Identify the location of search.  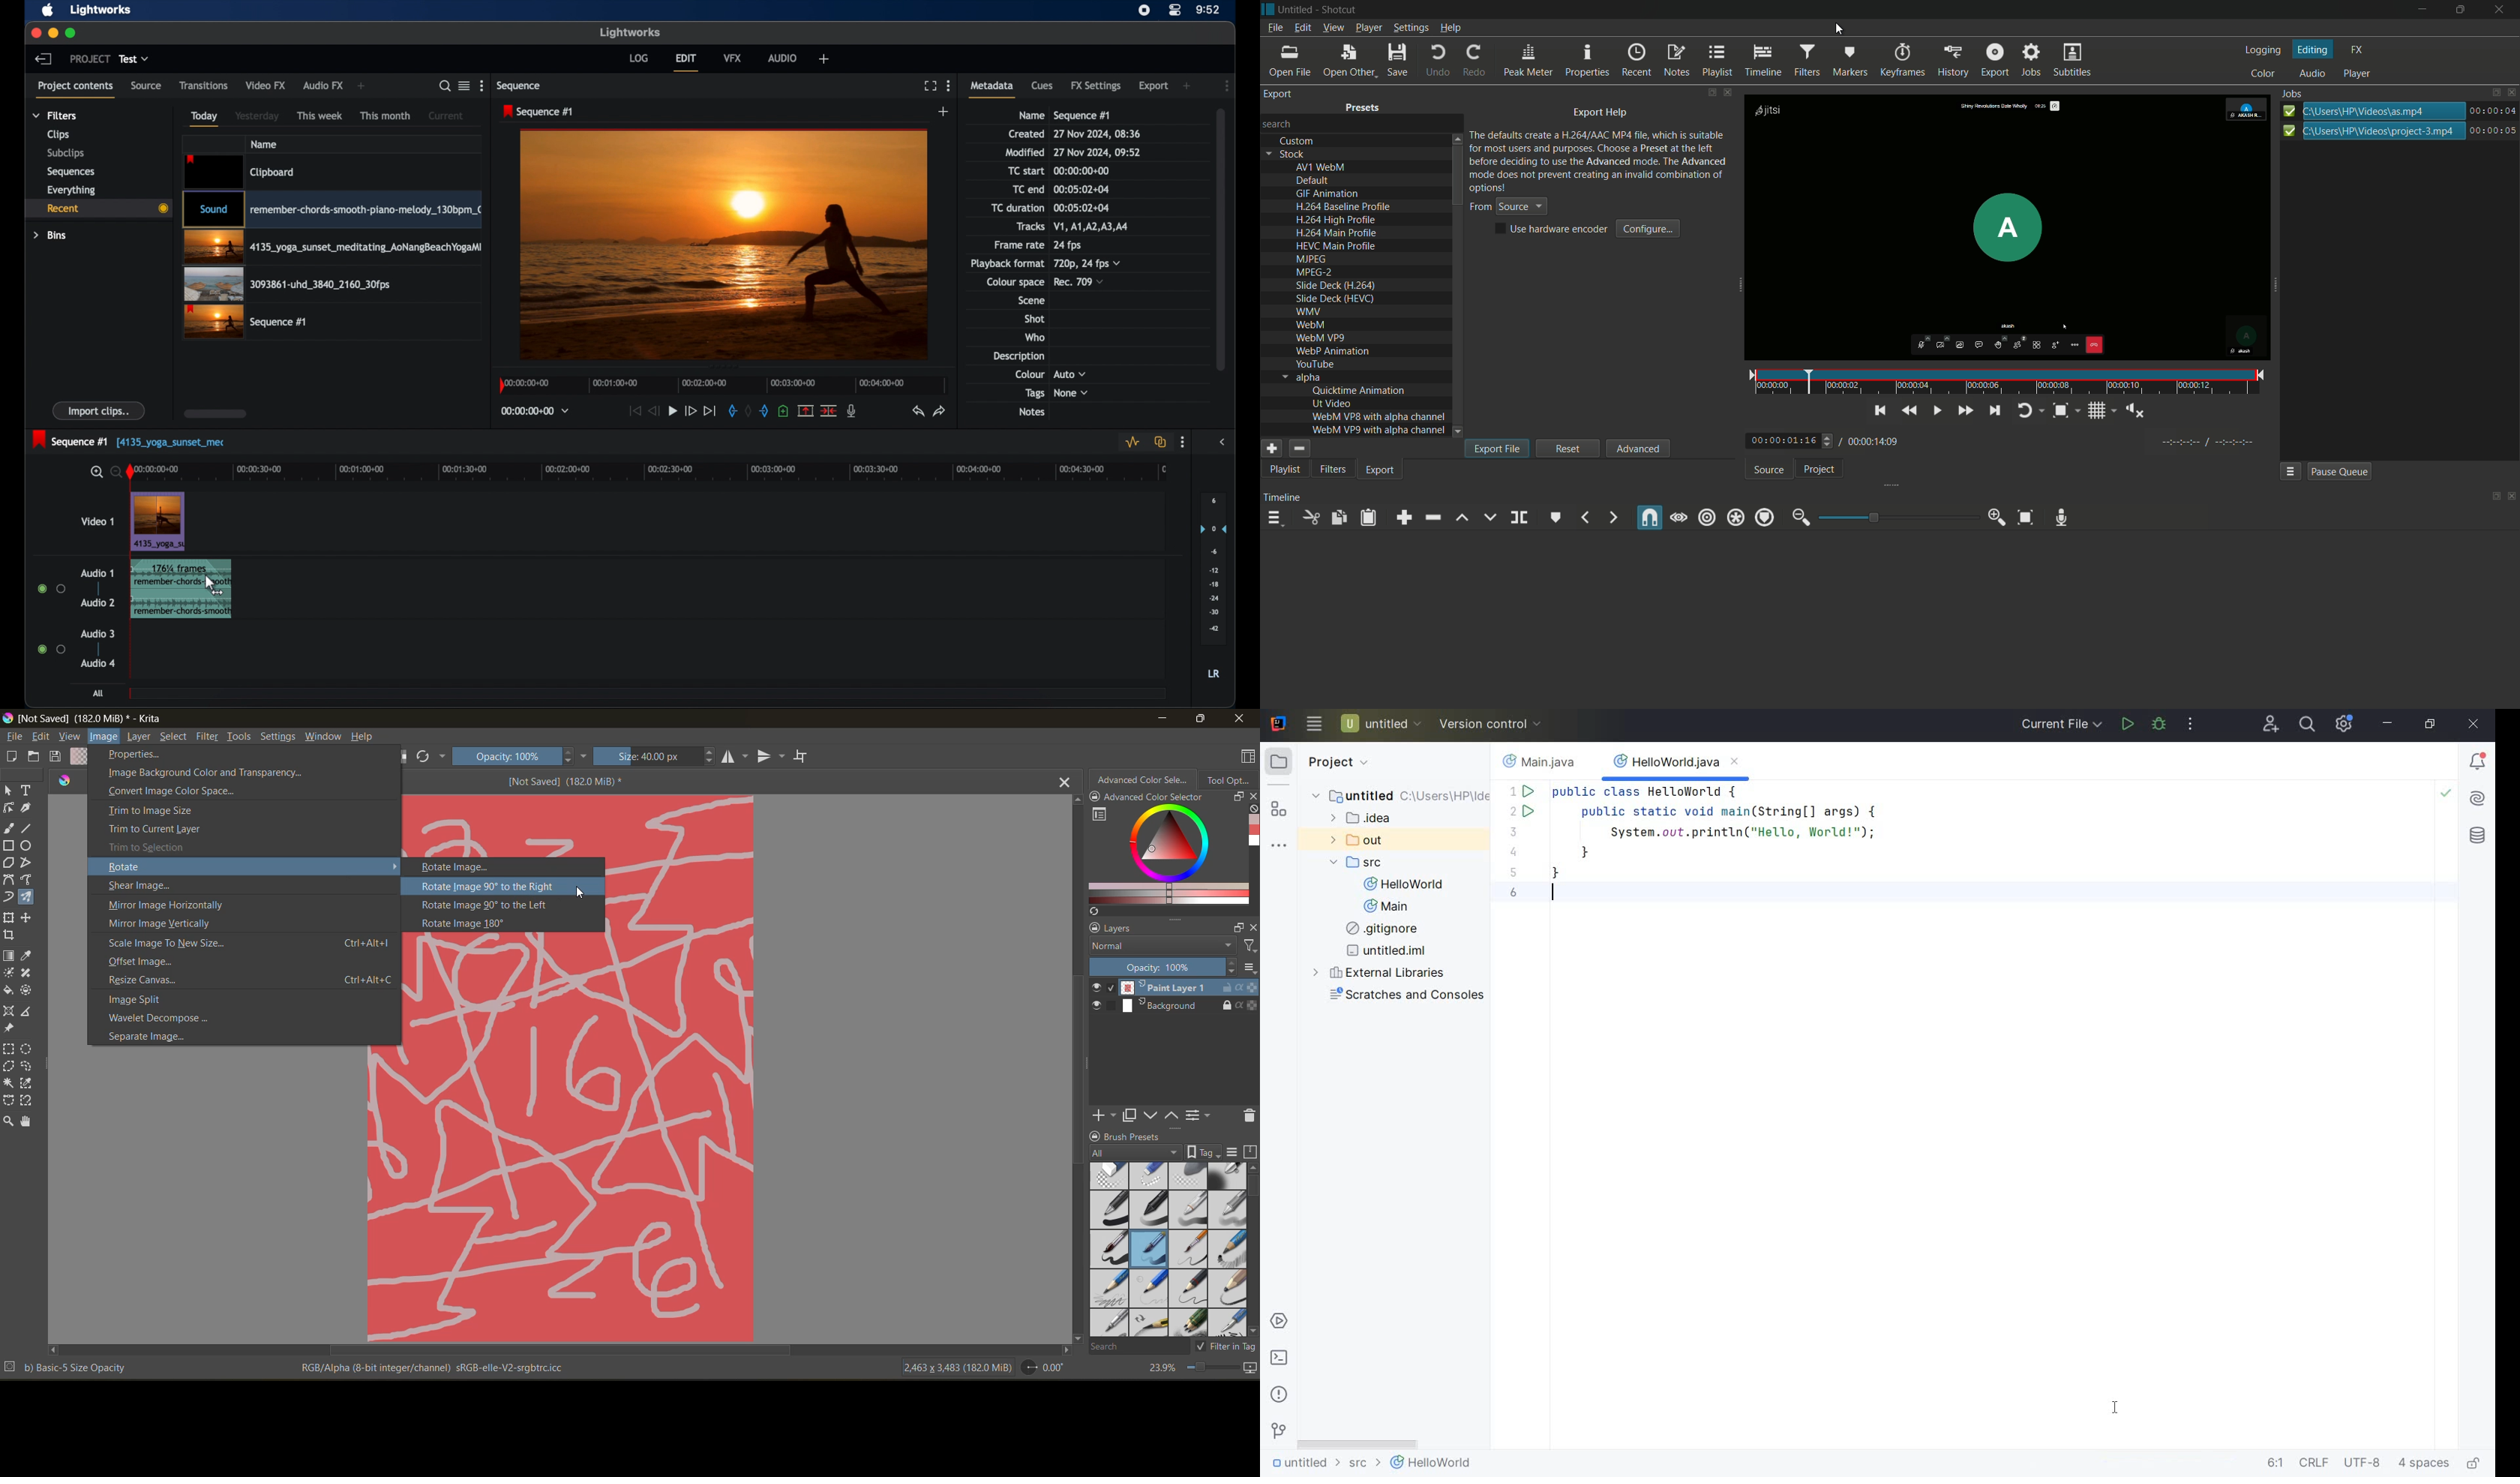
(1130, 1346).